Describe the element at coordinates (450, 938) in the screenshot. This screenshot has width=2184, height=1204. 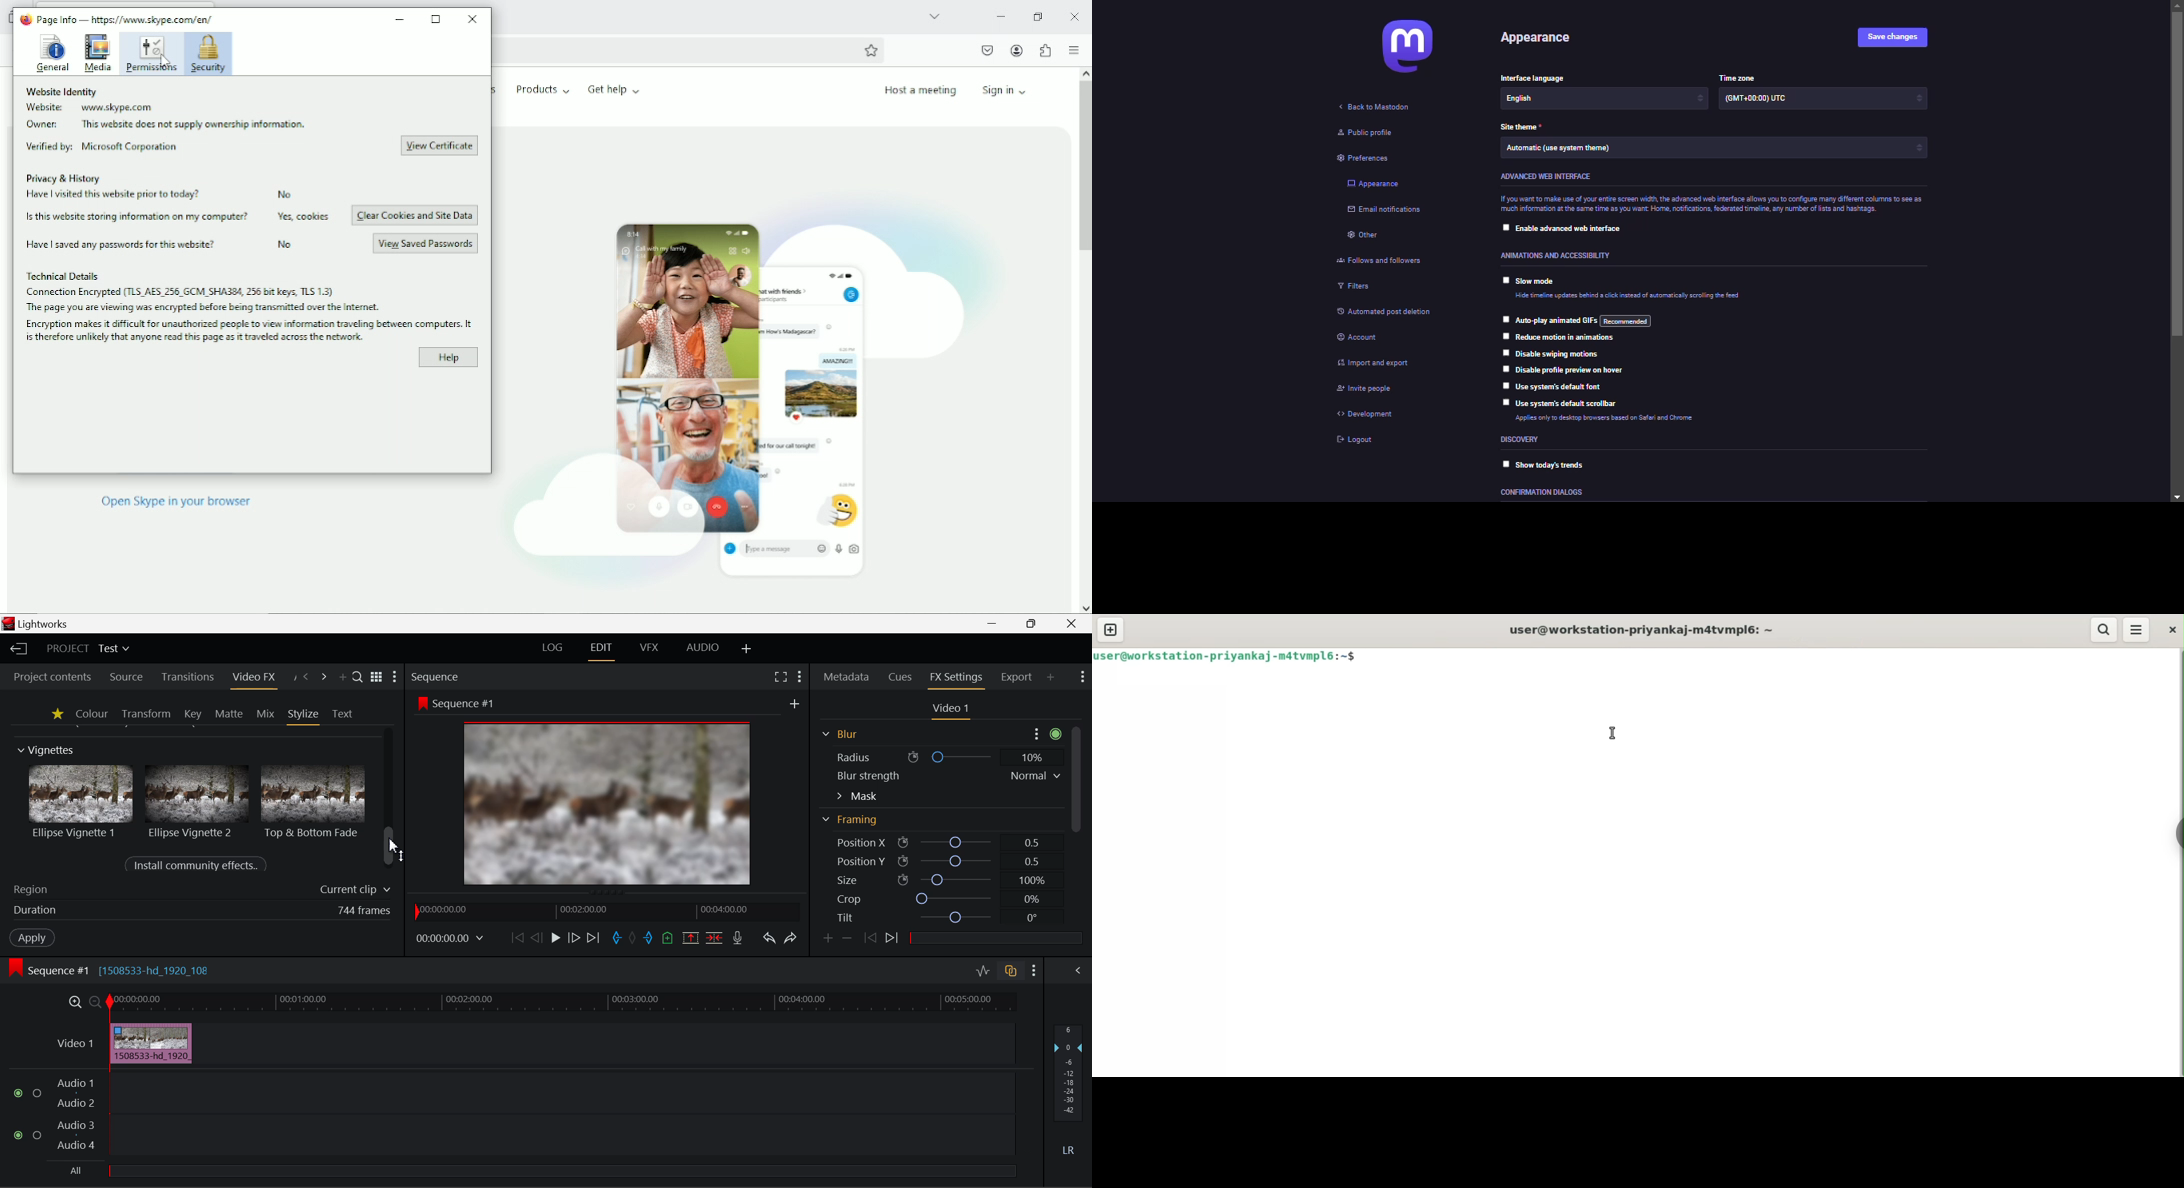
I see `Frame Time` at that location.